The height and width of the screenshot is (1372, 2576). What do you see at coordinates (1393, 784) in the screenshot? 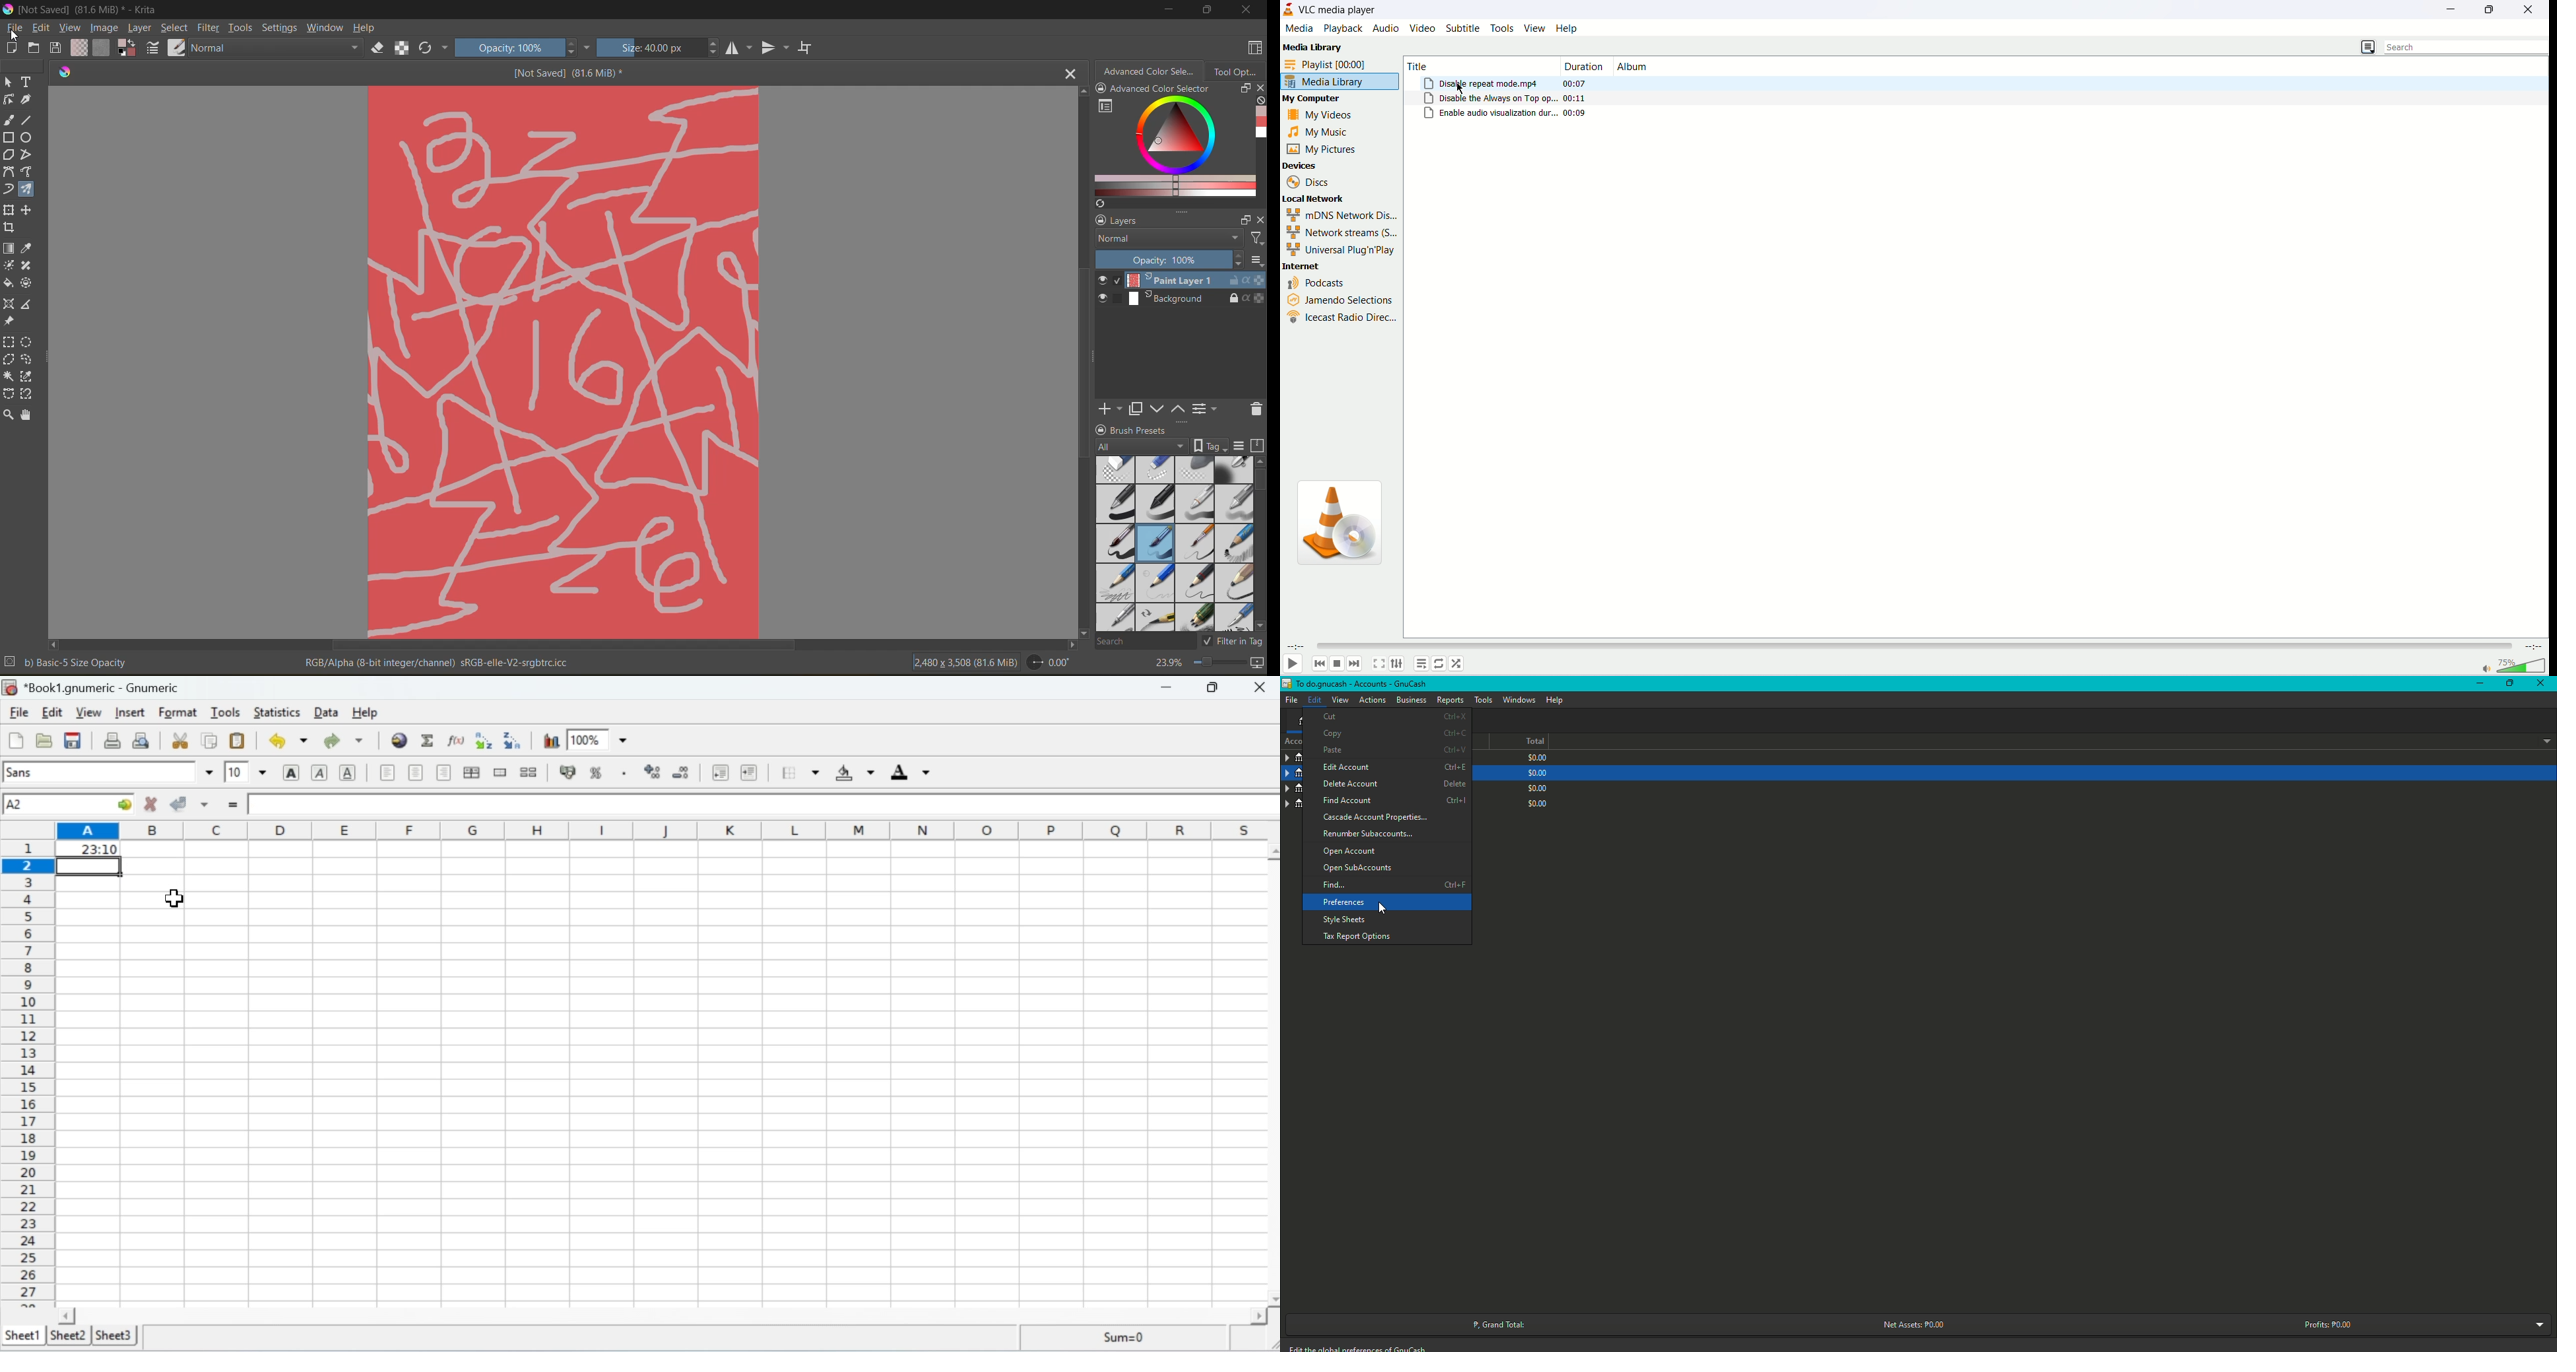
I see `Delete Account` at bounding box center [1393, 784].